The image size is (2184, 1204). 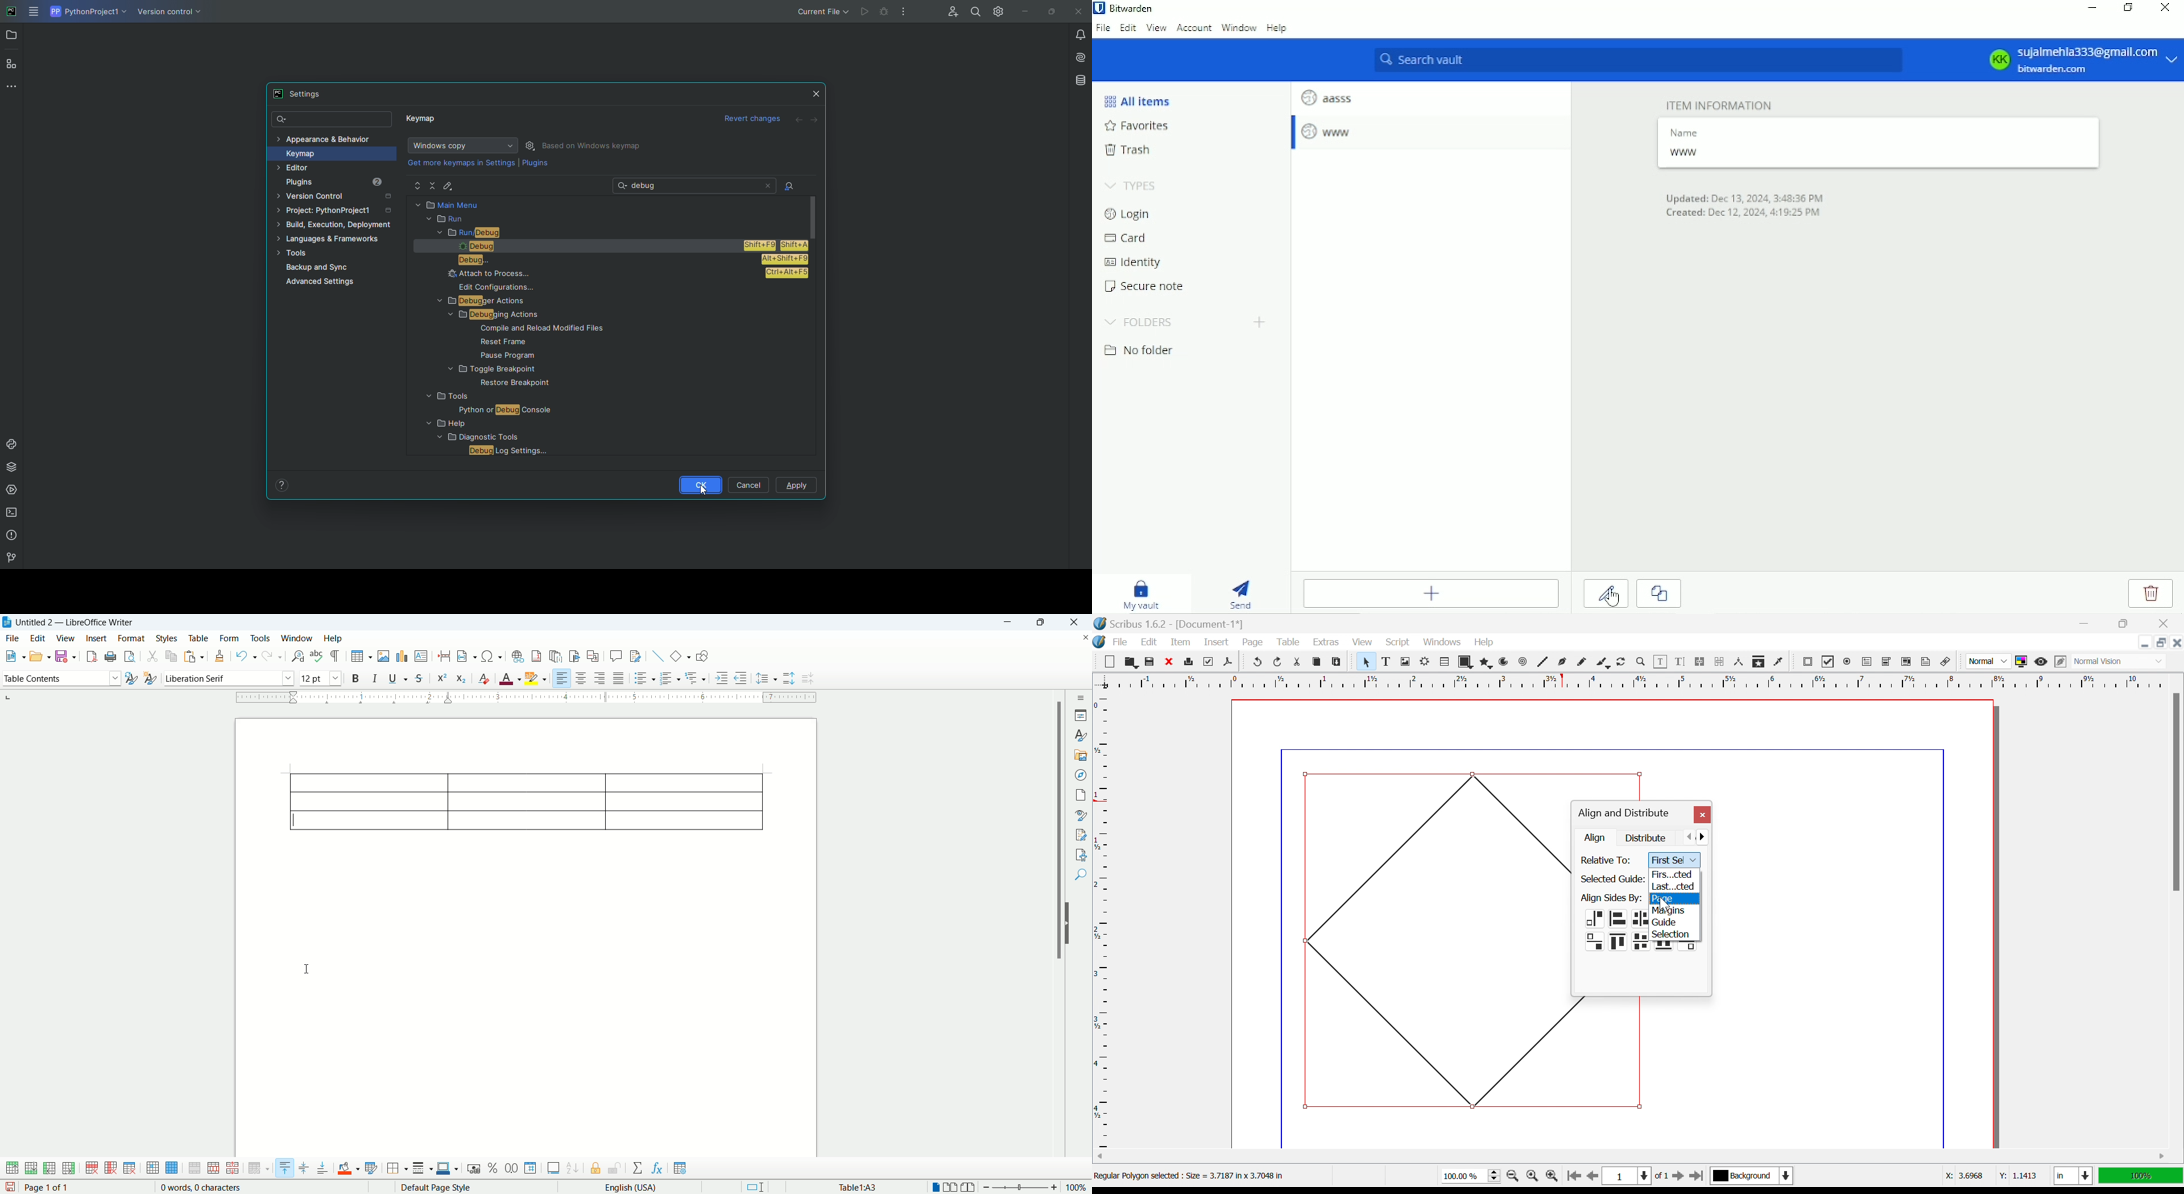 I want to click on Print, so click(x=1206, y=662).